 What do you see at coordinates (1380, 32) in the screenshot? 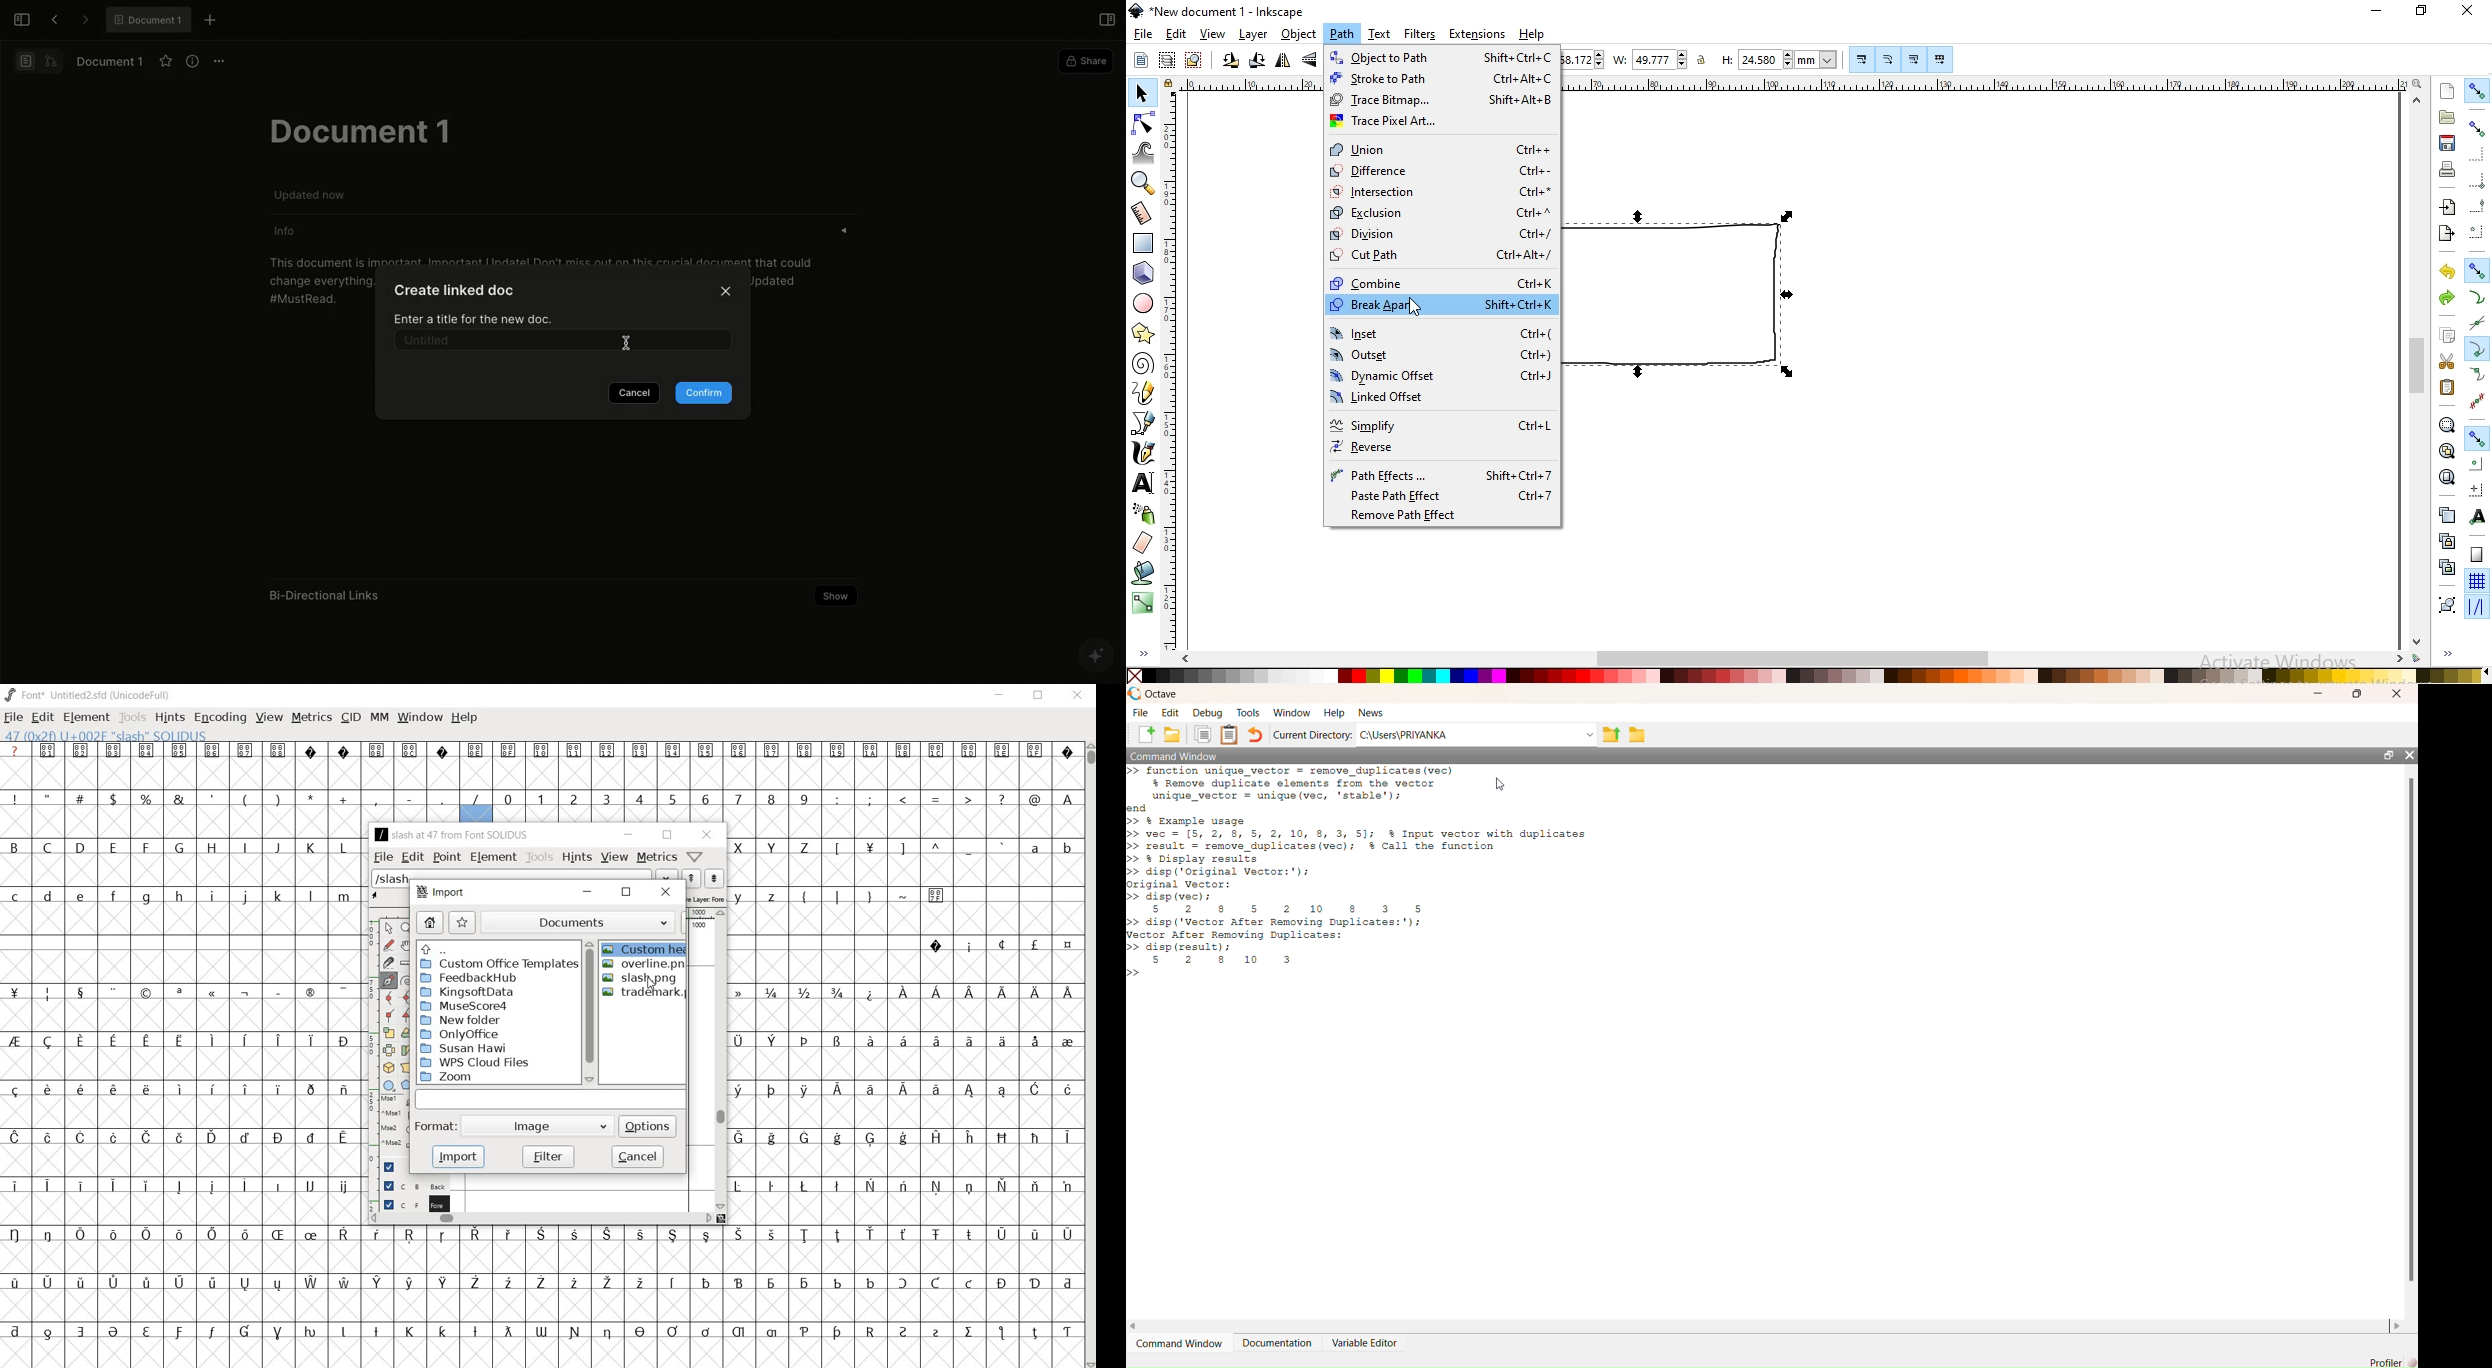
I see `text` at bounding box center [1380, 32].